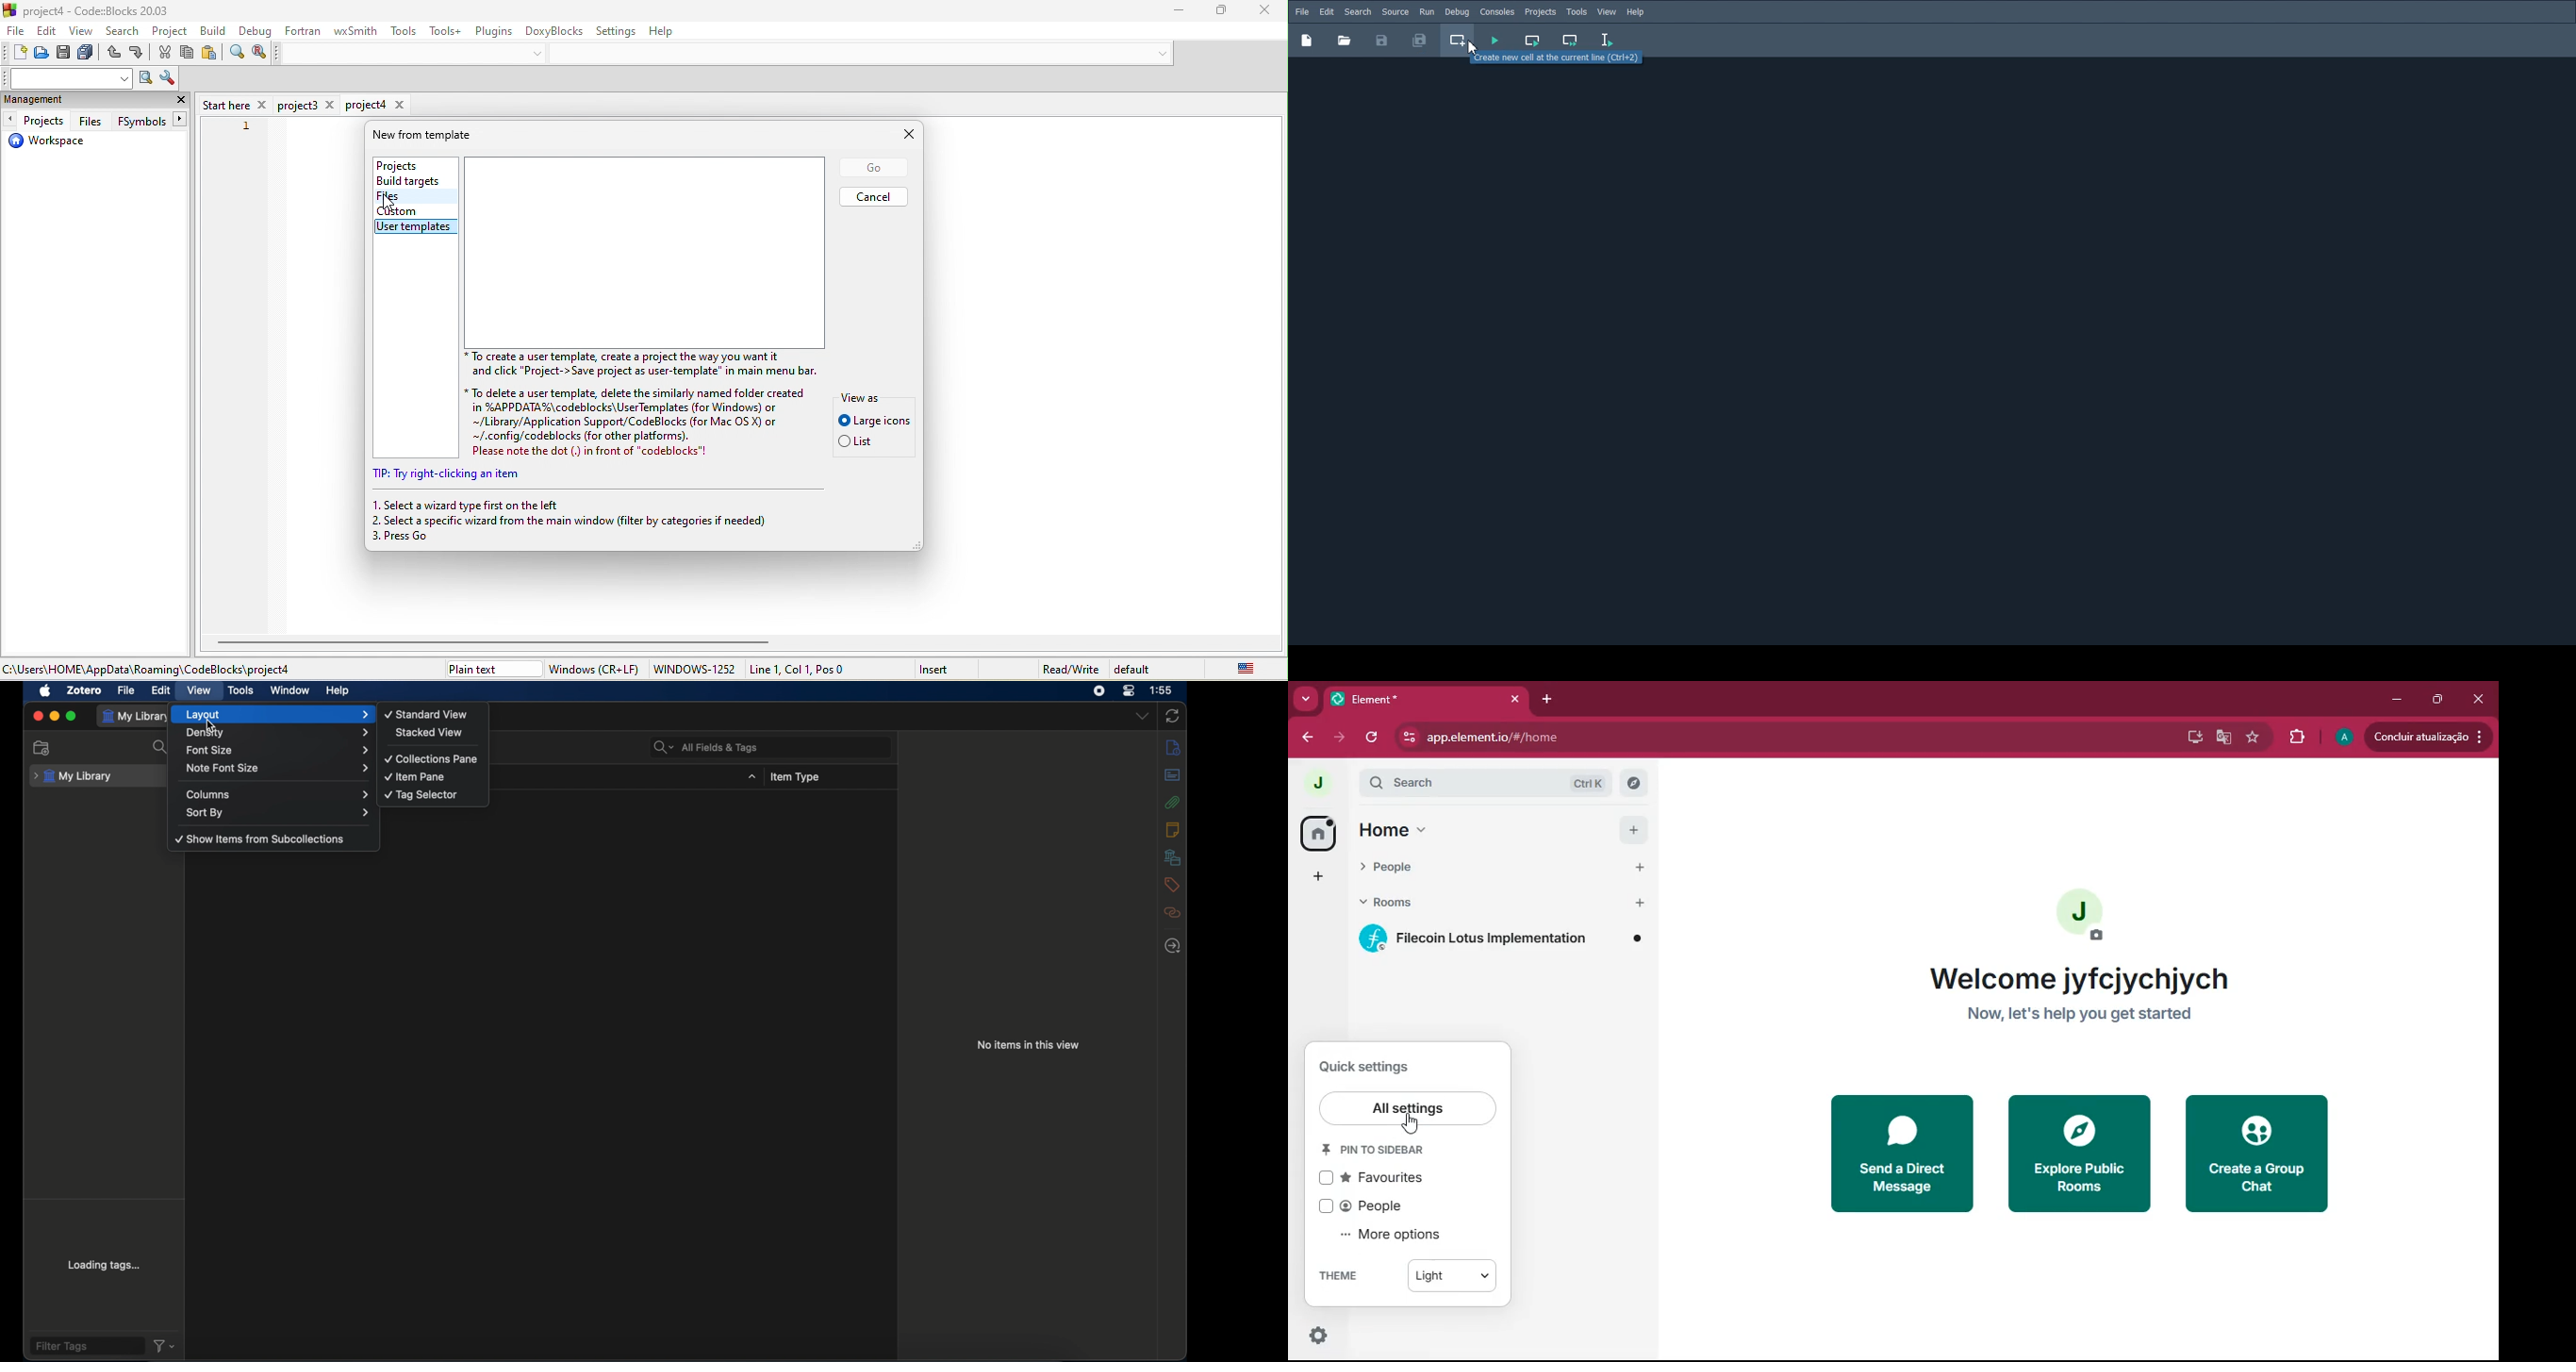  What do you see at coordinates (694, 670) in the screenshot?
I see `windows-1252` at bounding box center [694, 670].